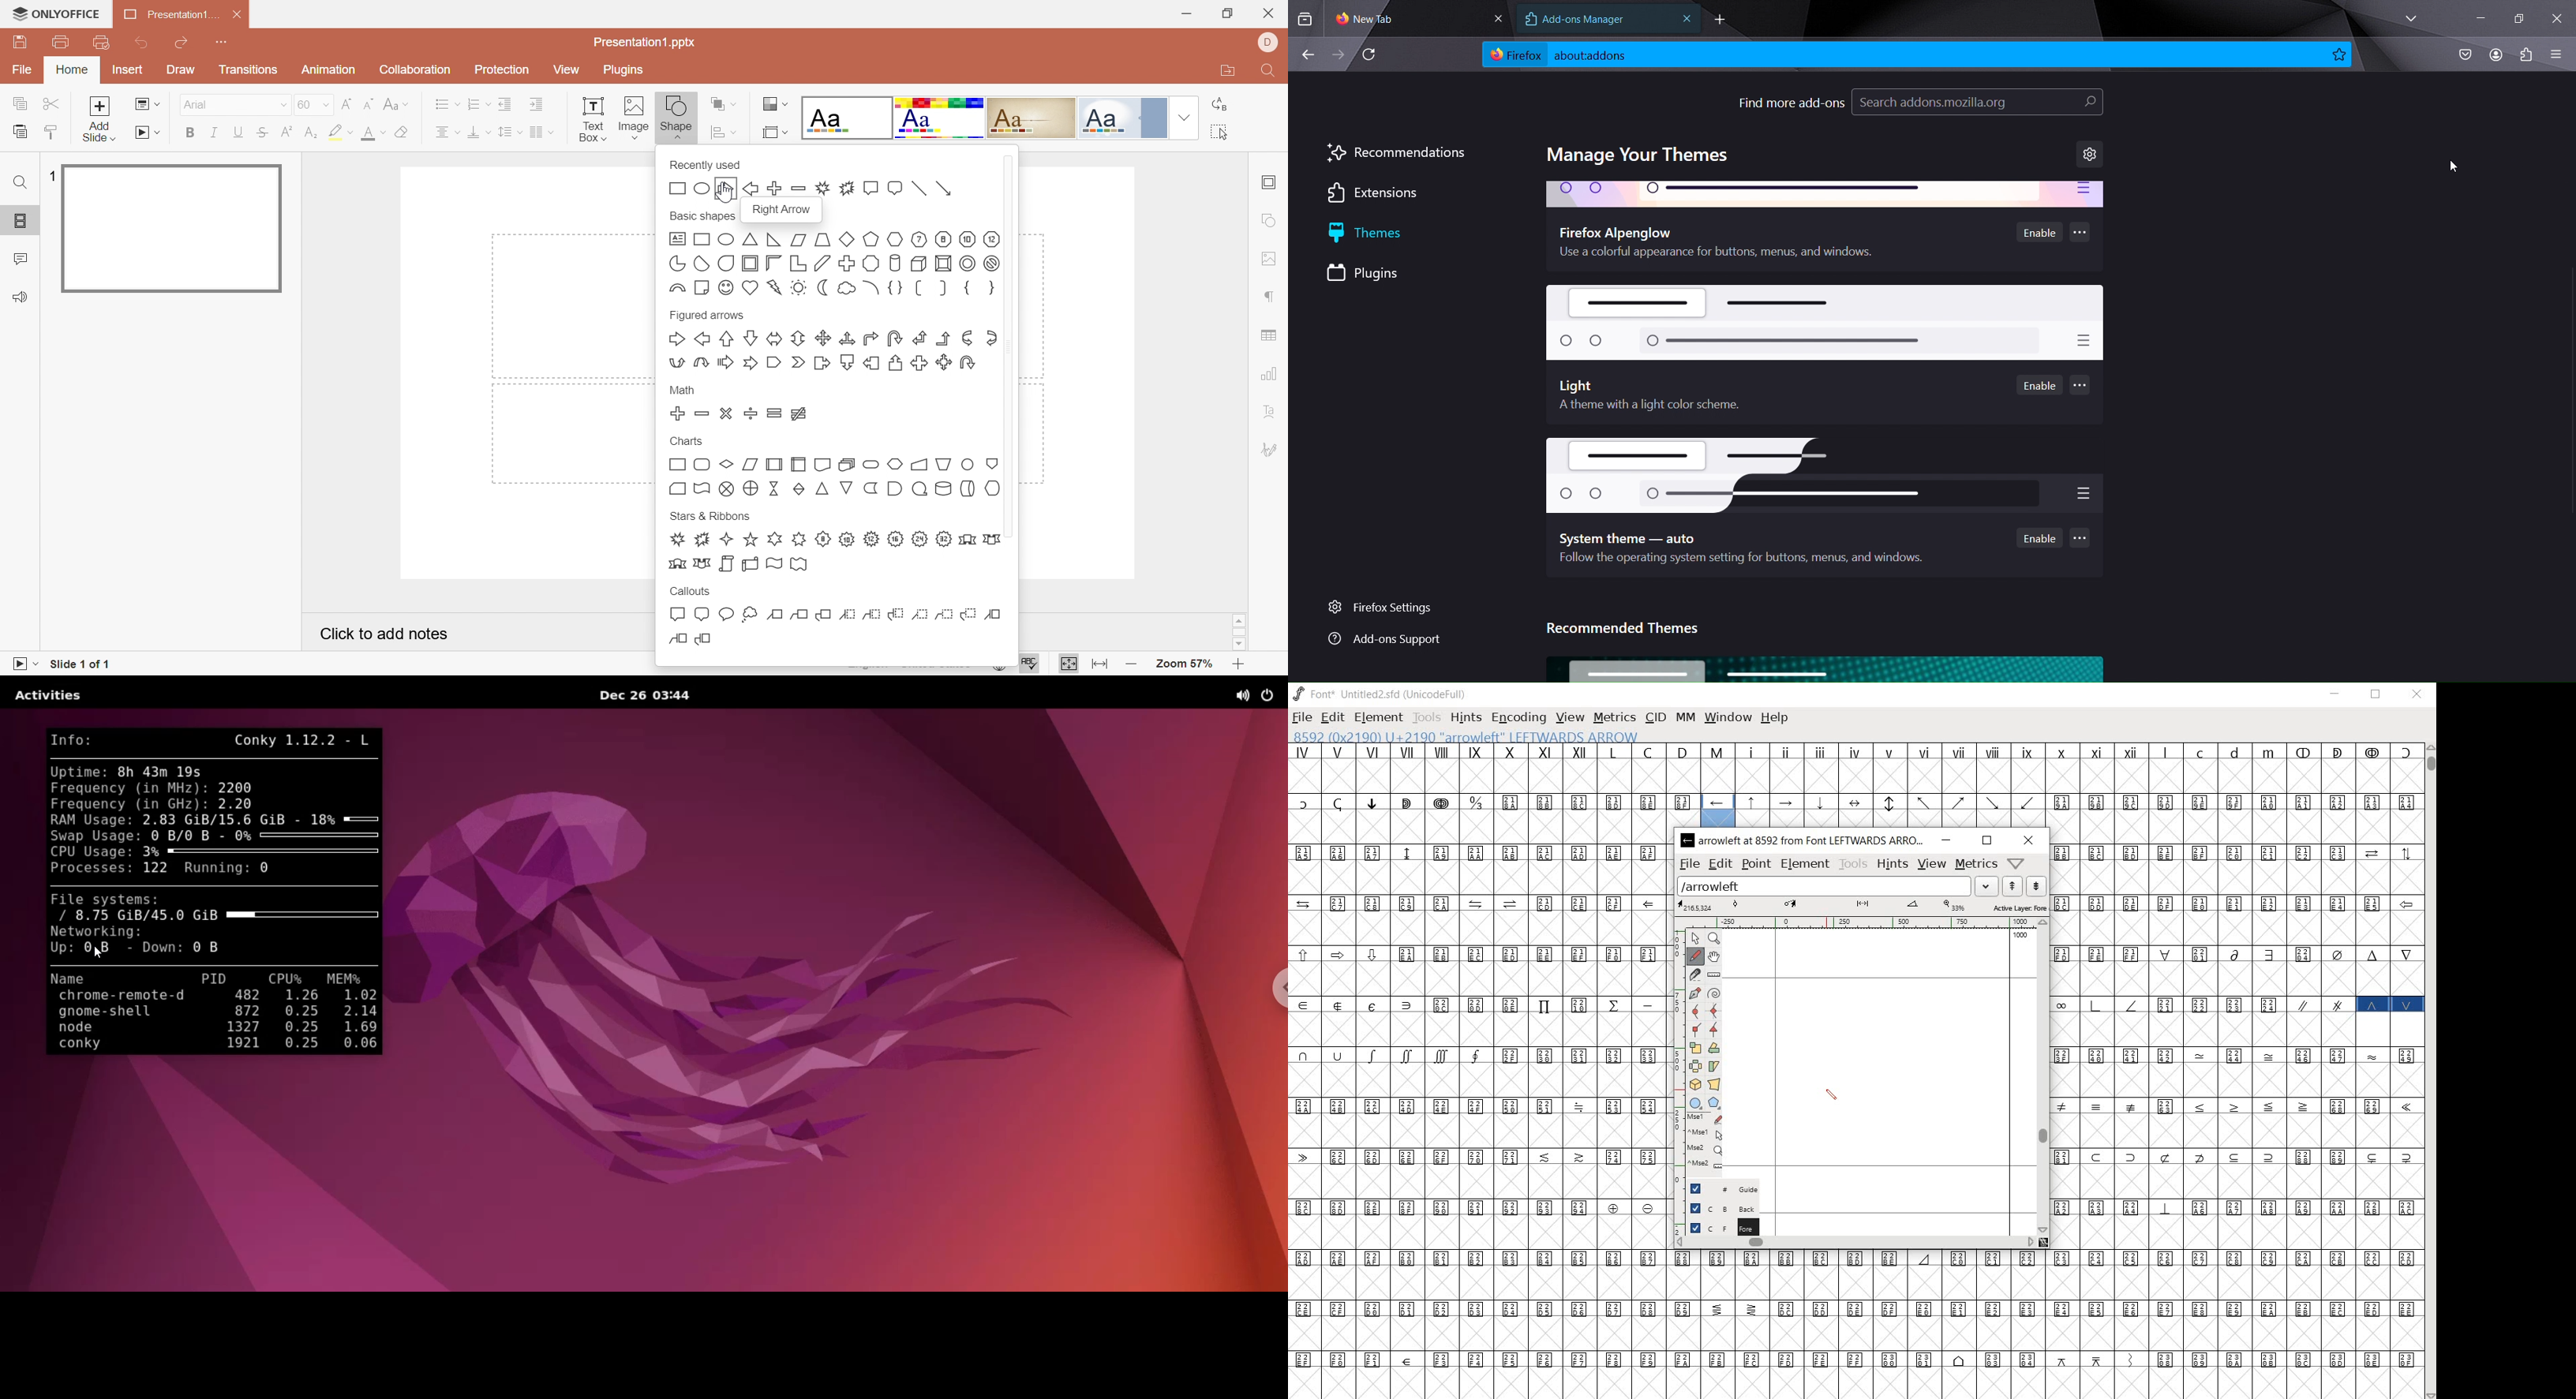 The height and width of the screenshot is (1400, 2576). What do you see at coordinates (179, 68) in the screenshot?
I see `Draw` at bounding box center [179, 68].